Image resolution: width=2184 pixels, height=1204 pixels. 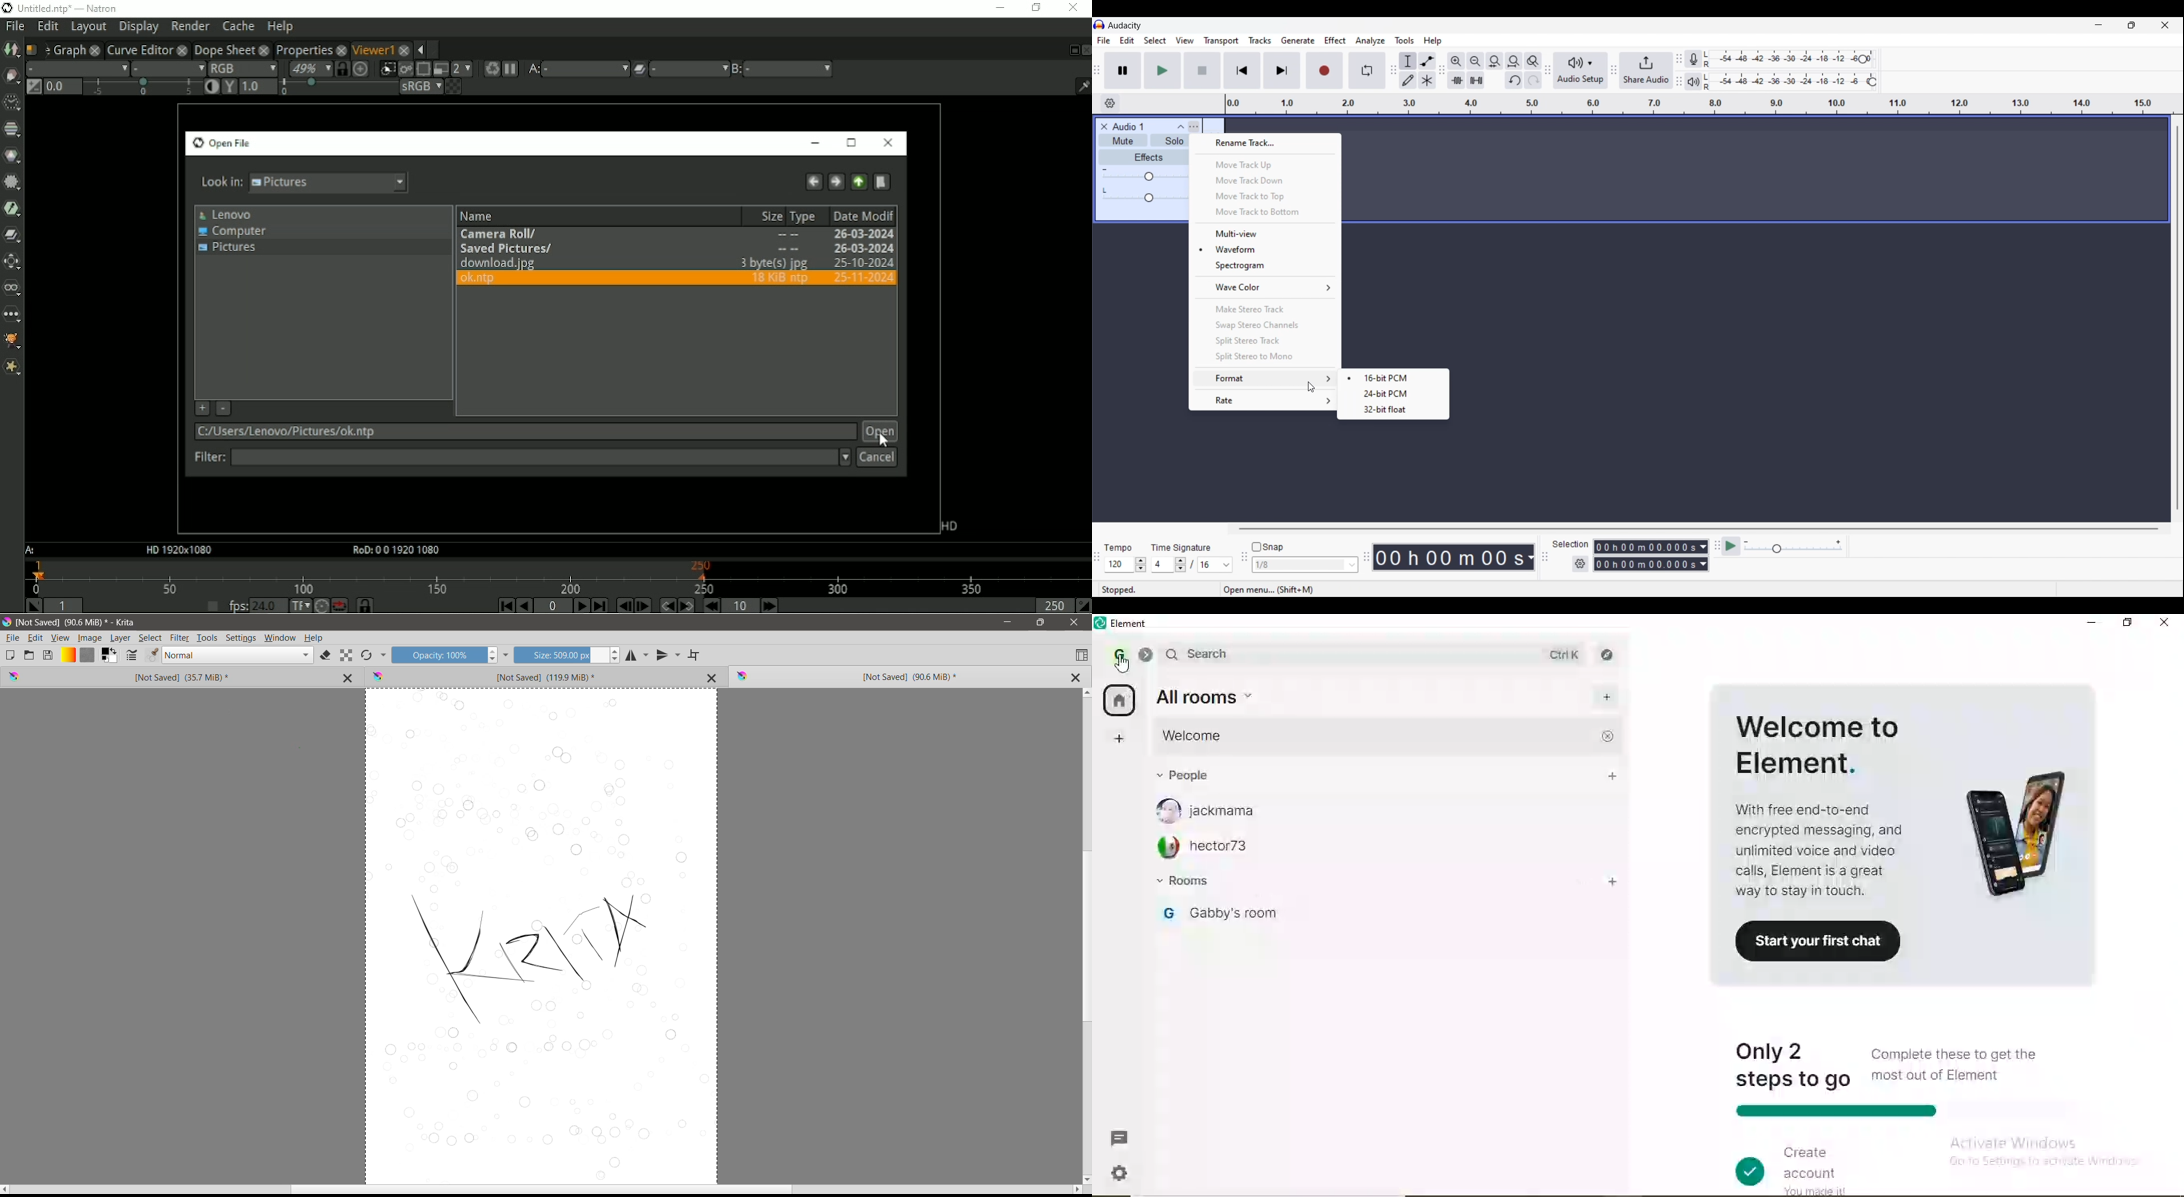 I want to click on Close interface, so click(x=2165, y=24).